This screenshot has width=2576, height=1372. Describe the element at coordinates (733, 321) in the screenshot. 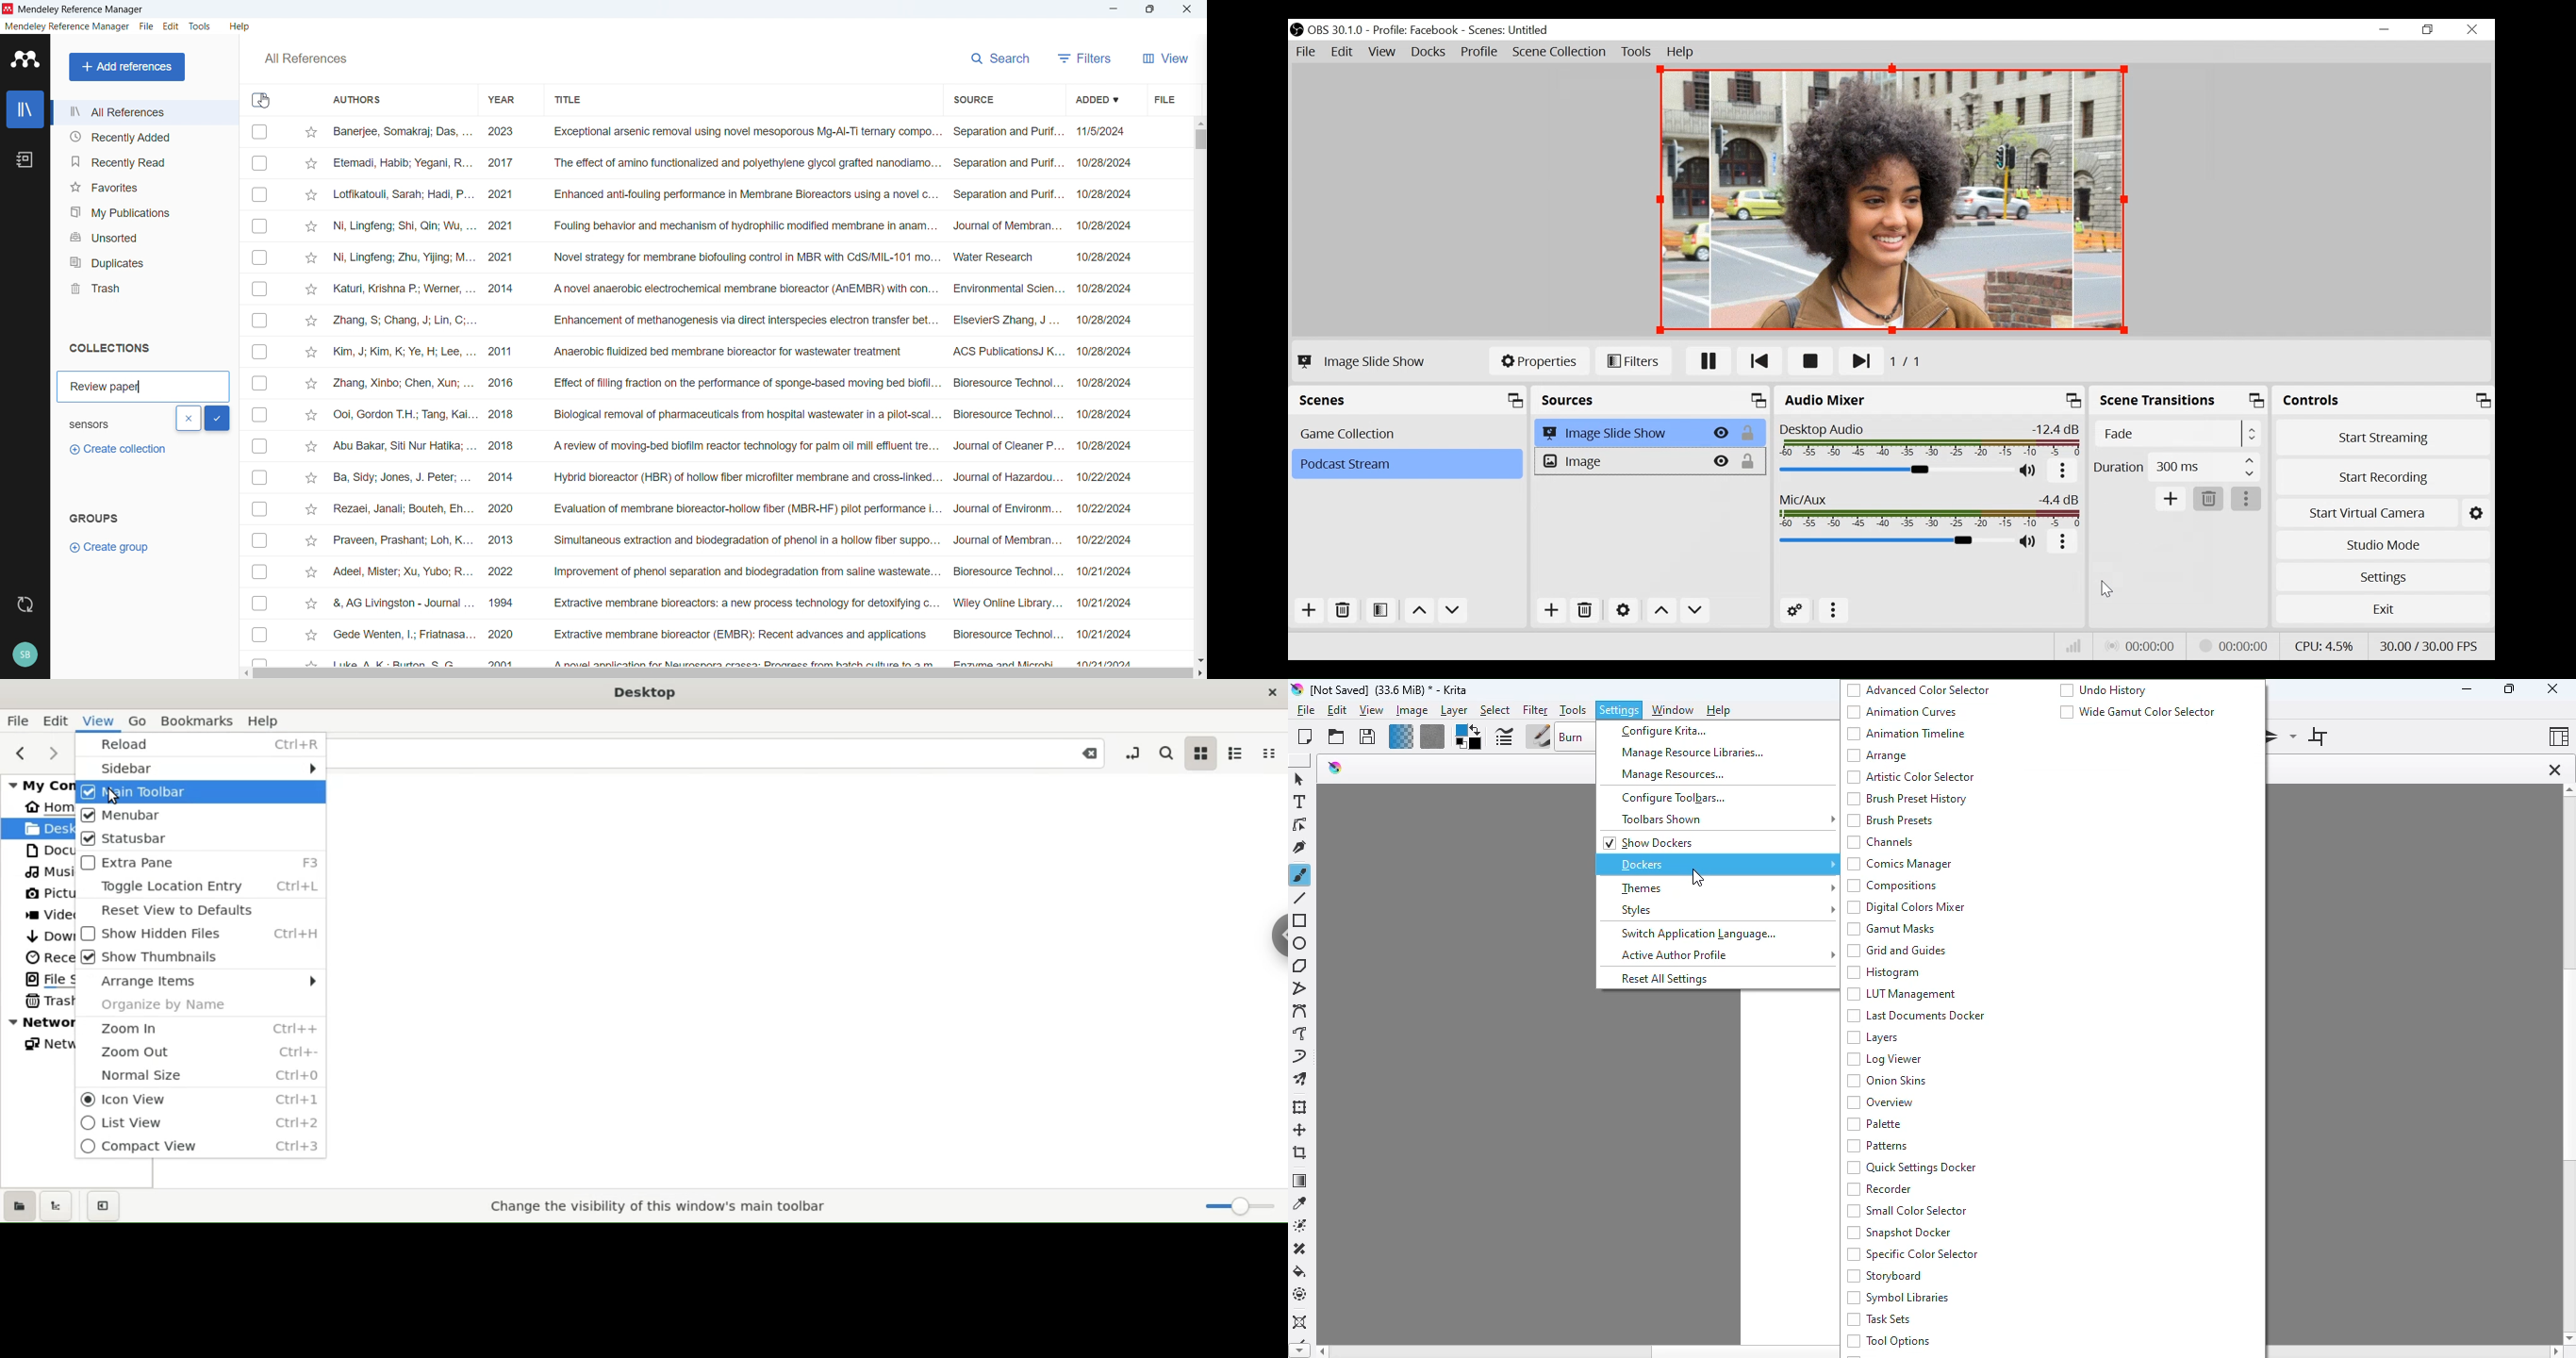

I see `Zhang, S; Chang, J; Lin, C;... Enhancement of methanogenesis via direct interspecies electron transfer bet... ElsevierS Zhang, J ... 10/28/2024` at that location.